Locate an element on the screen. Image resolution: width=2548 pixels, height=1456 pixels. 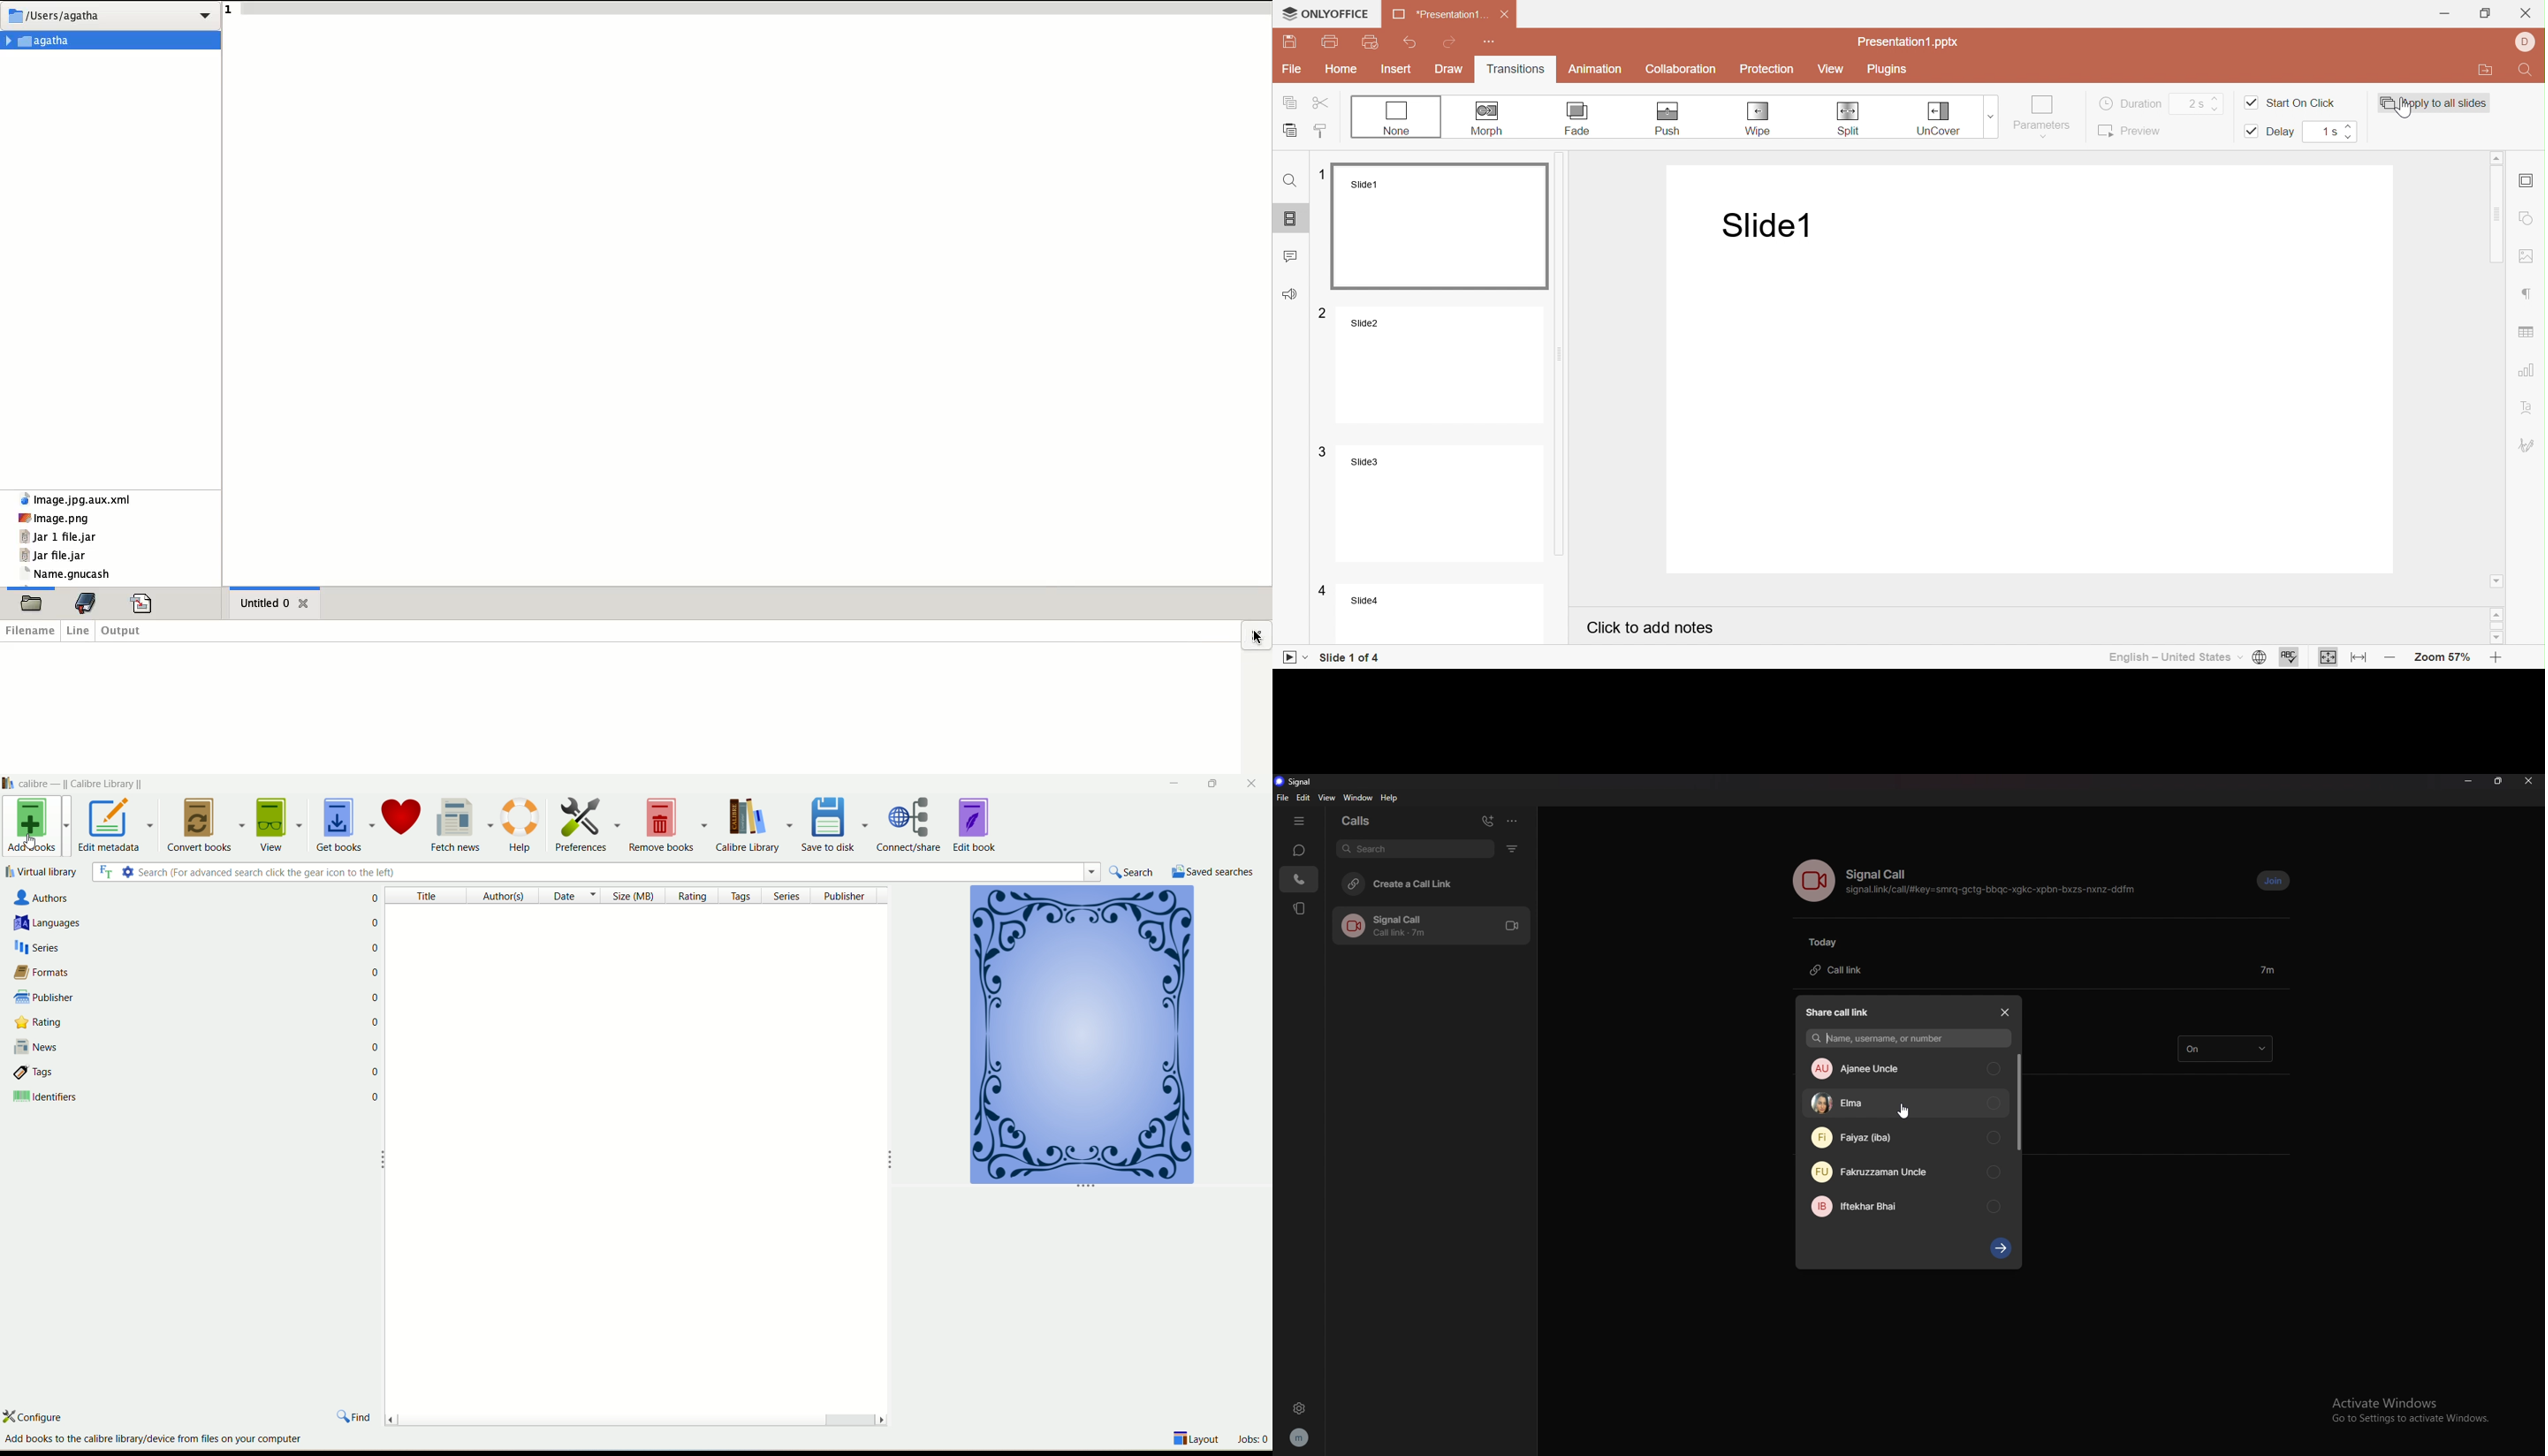
virtual library is located at coordinates (42, 871).